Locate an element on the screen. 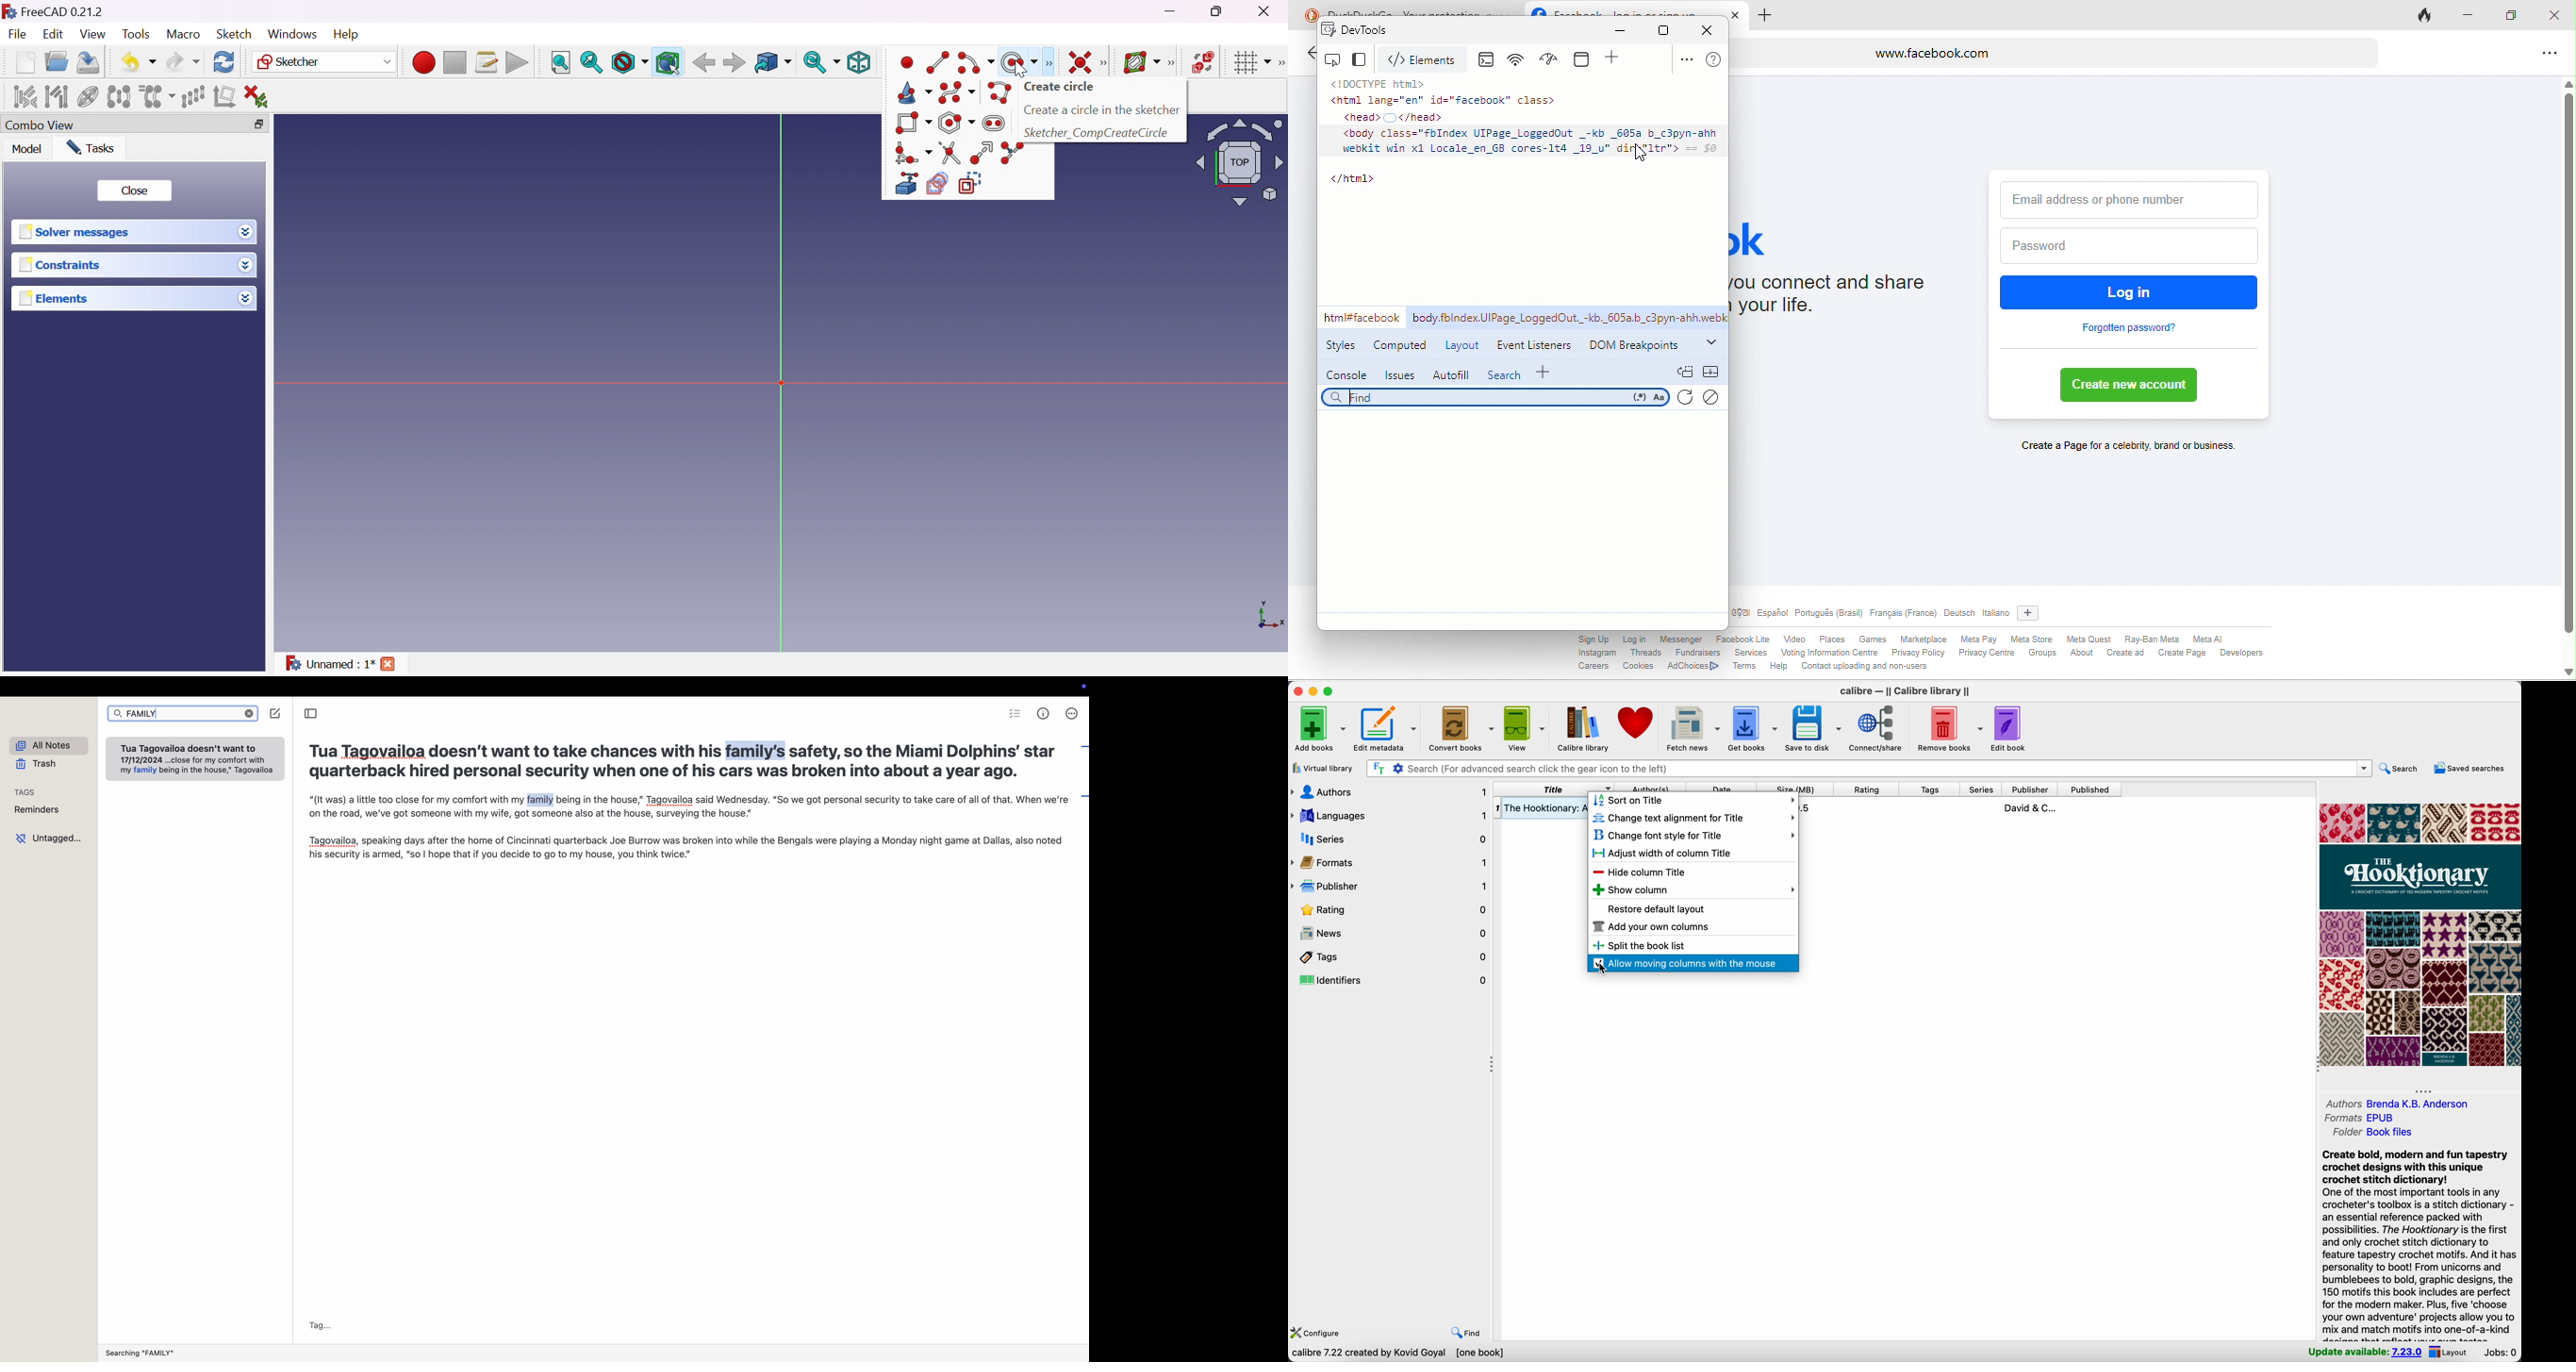 Image resolution: width=2576 pixels, height=1372 pixels. configure is located at coordinates (1317, 1333).